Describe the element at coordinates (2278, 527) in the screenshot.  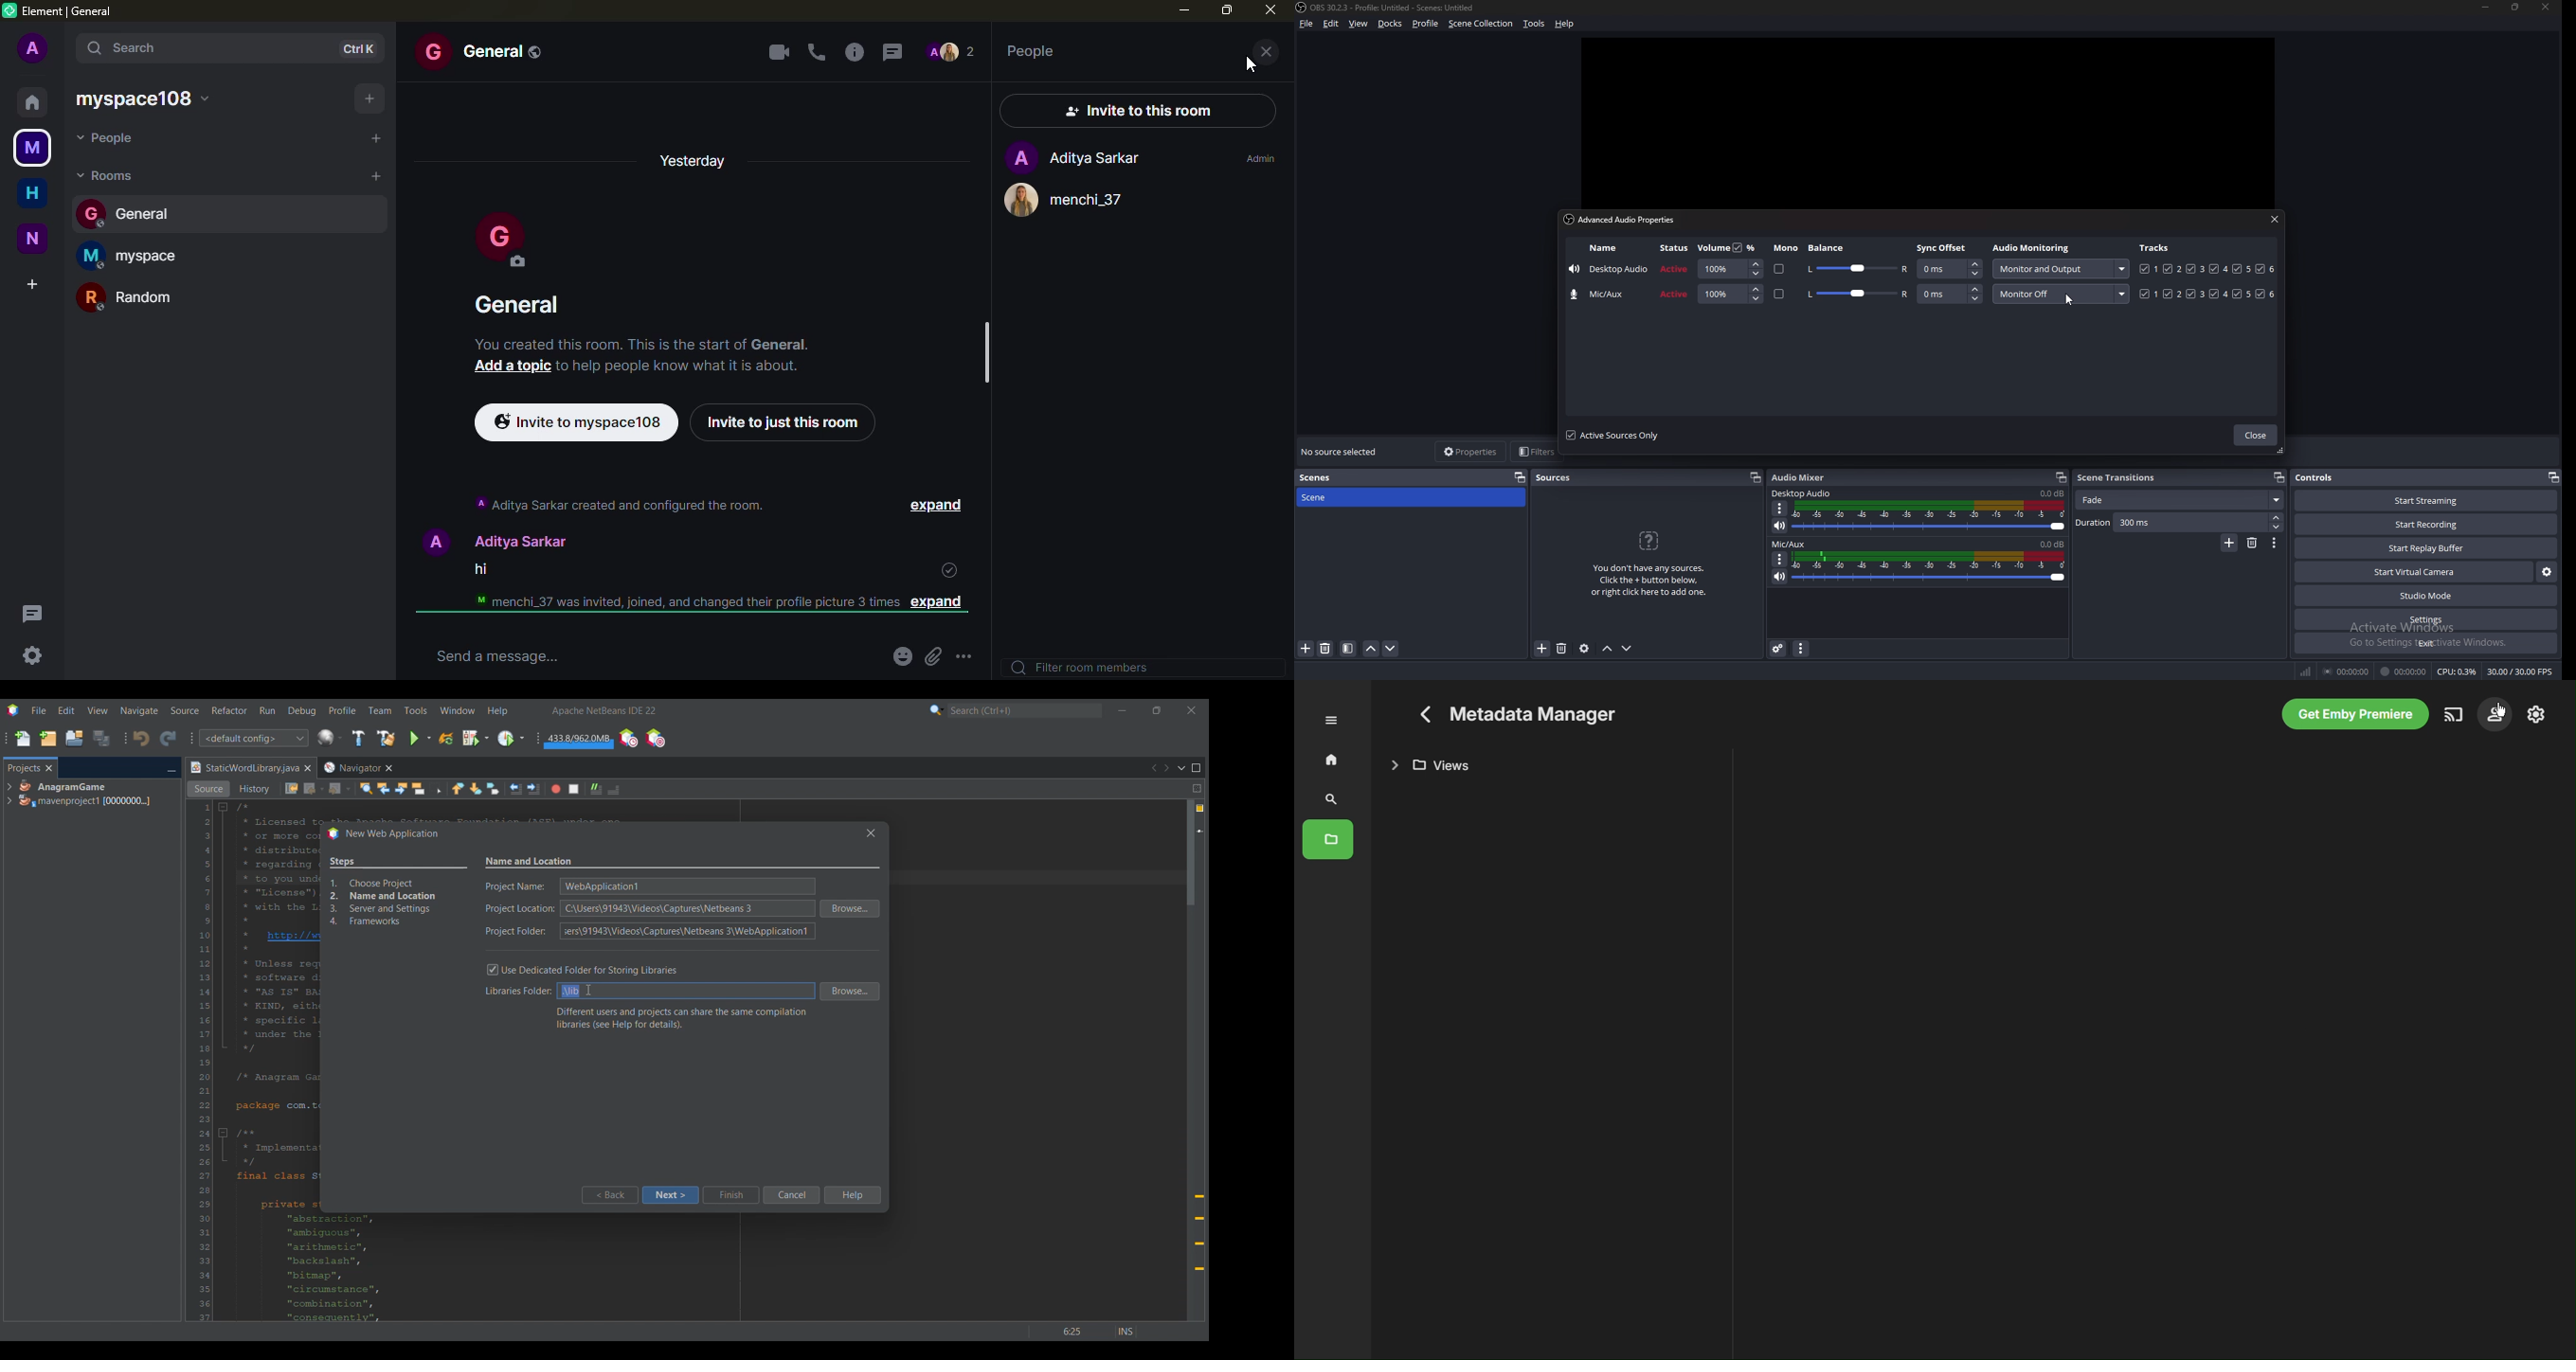
I see `decrease duration` at that location.